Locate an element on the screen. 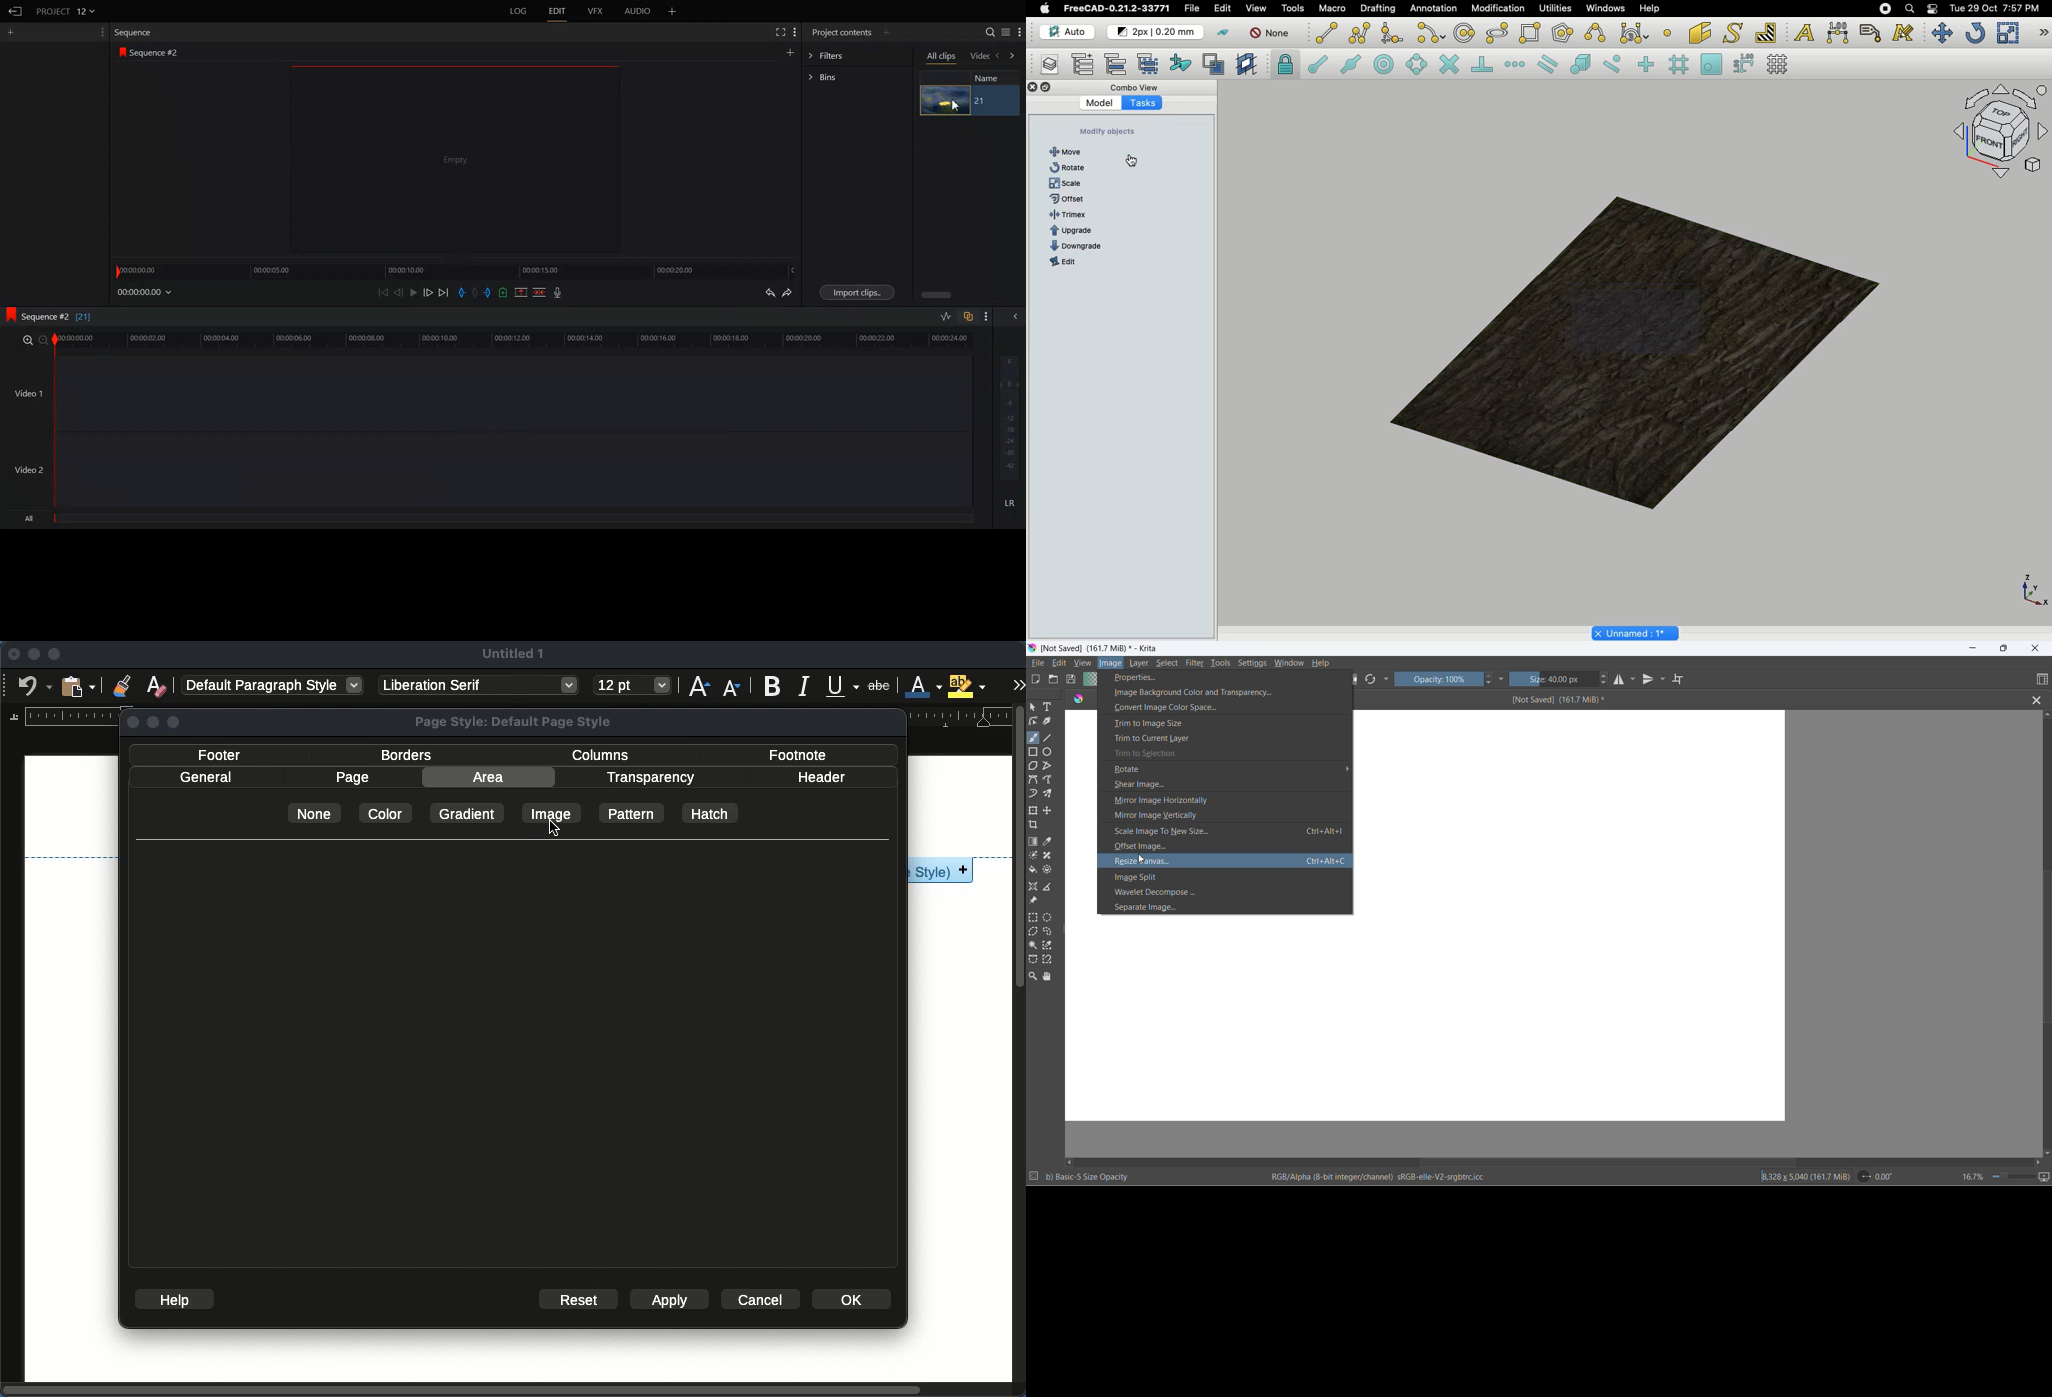 The height and width of the screenshot is (1400, 2072). rotation is located at coordinates (1879, 1176).